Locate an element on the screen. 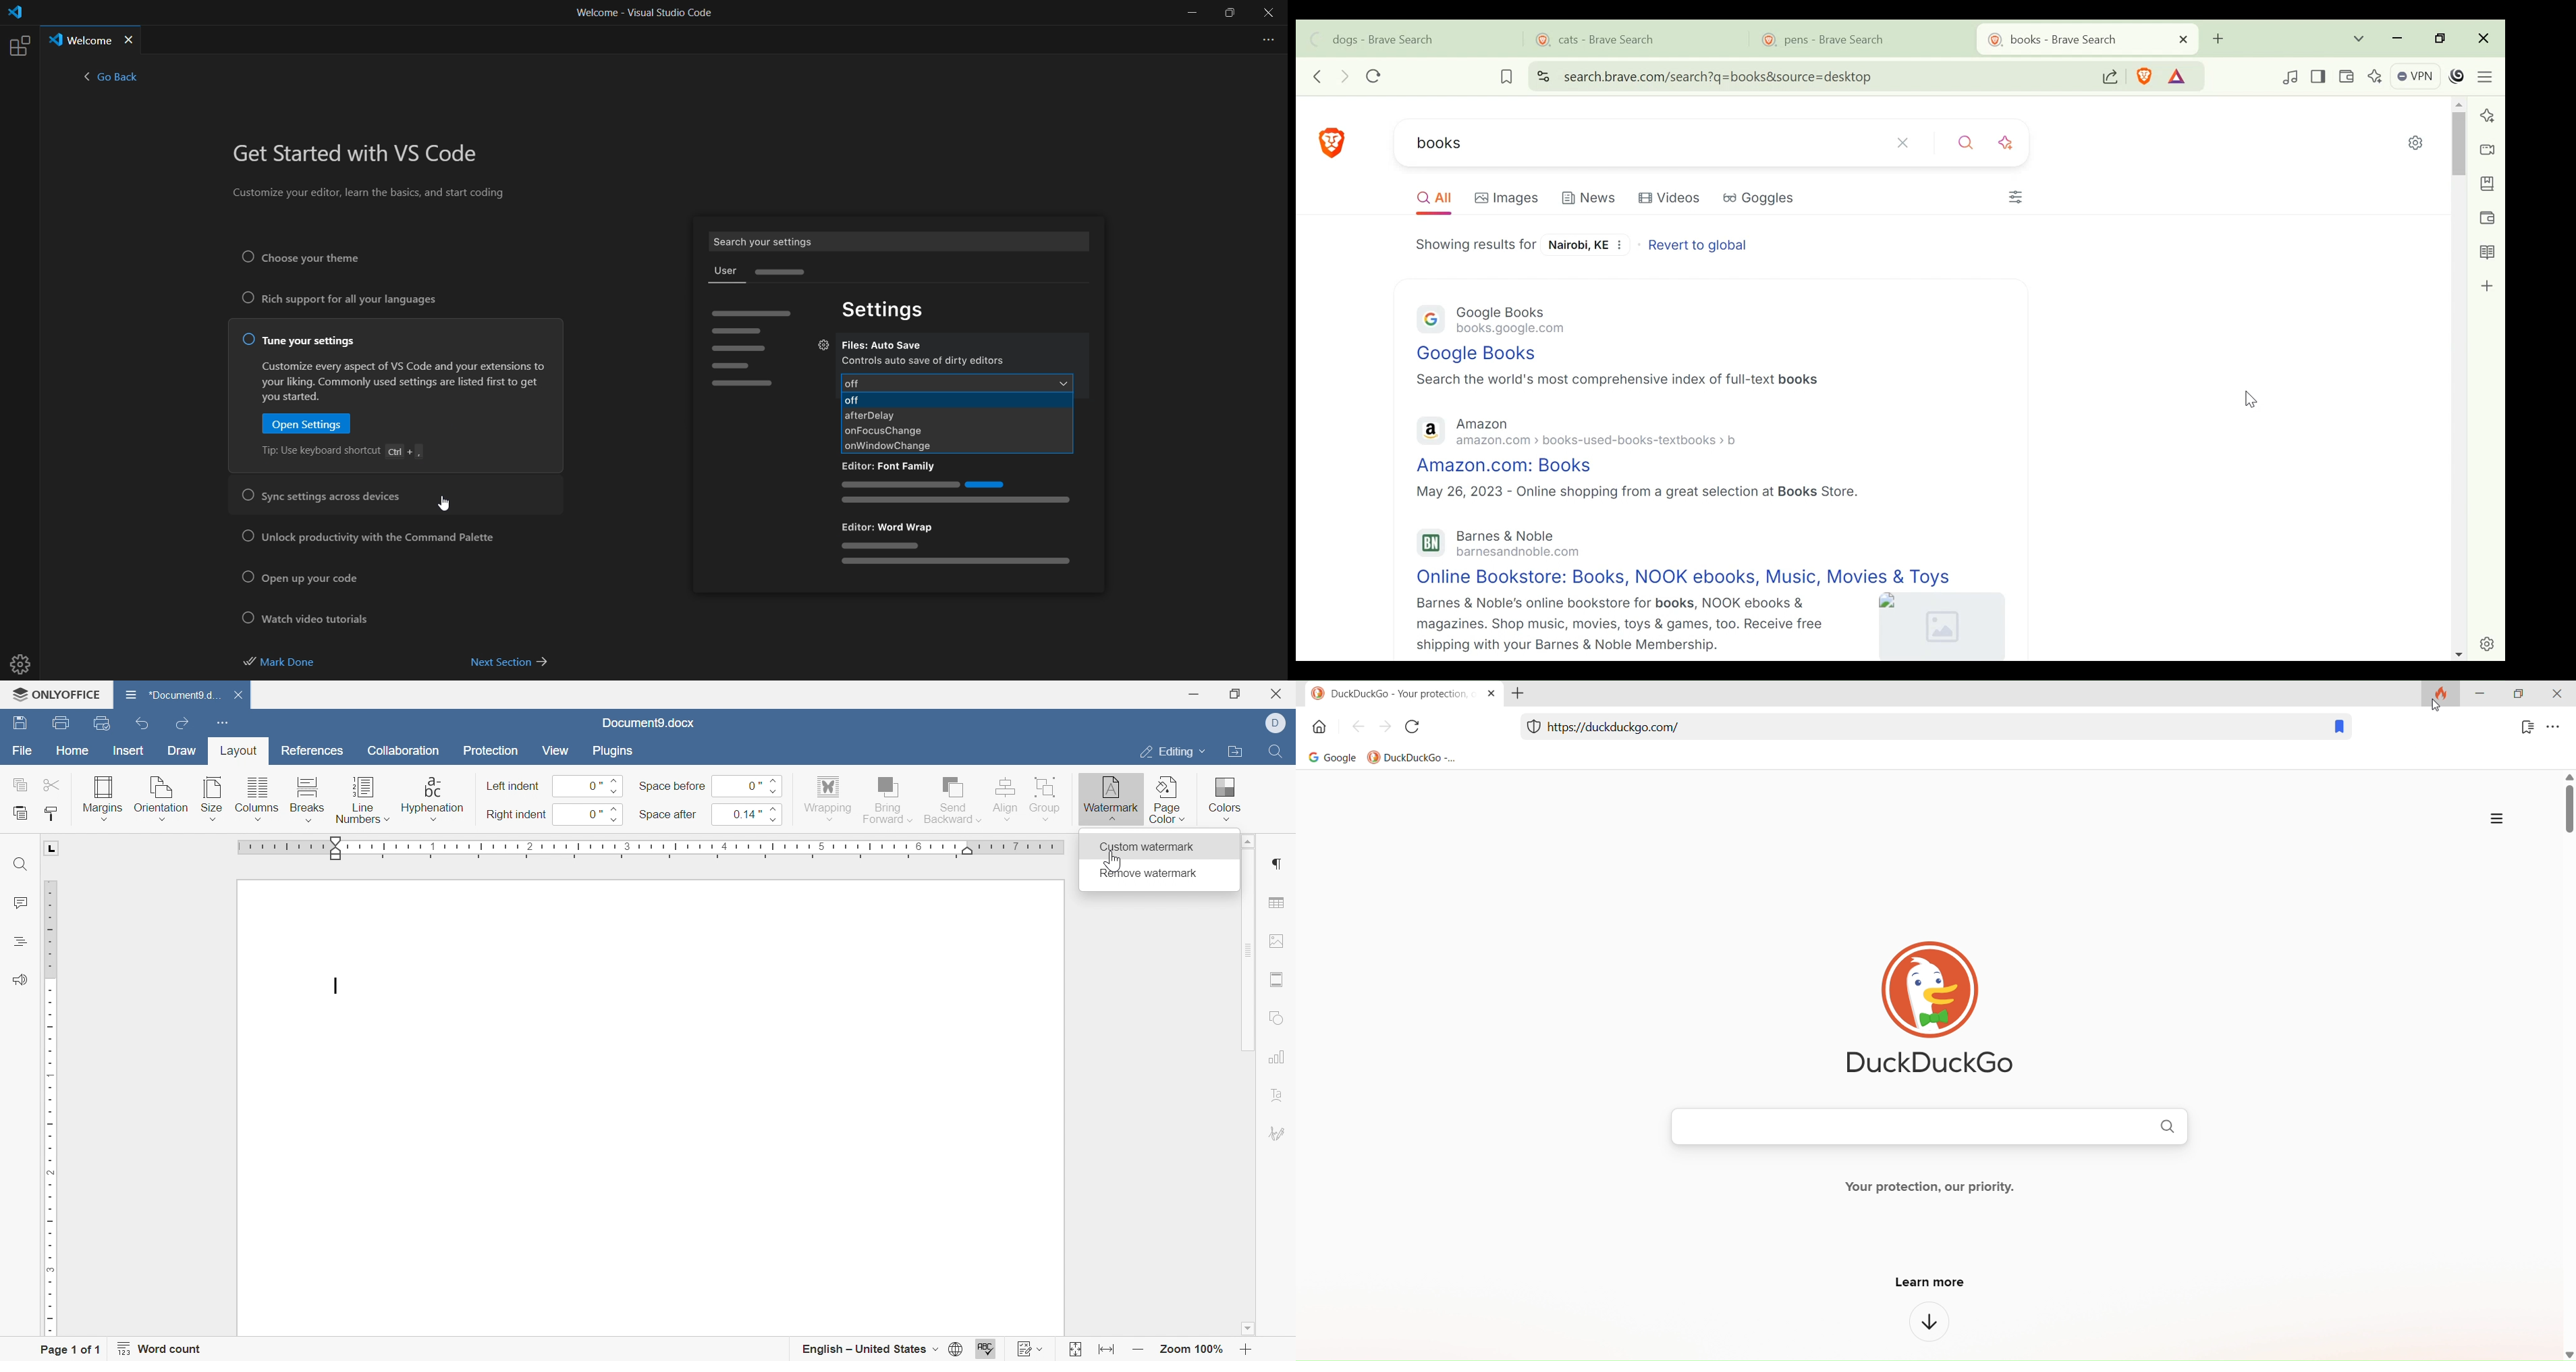 This screenshot has width=2576, height=1372. file is located at coordinates (23, 754).